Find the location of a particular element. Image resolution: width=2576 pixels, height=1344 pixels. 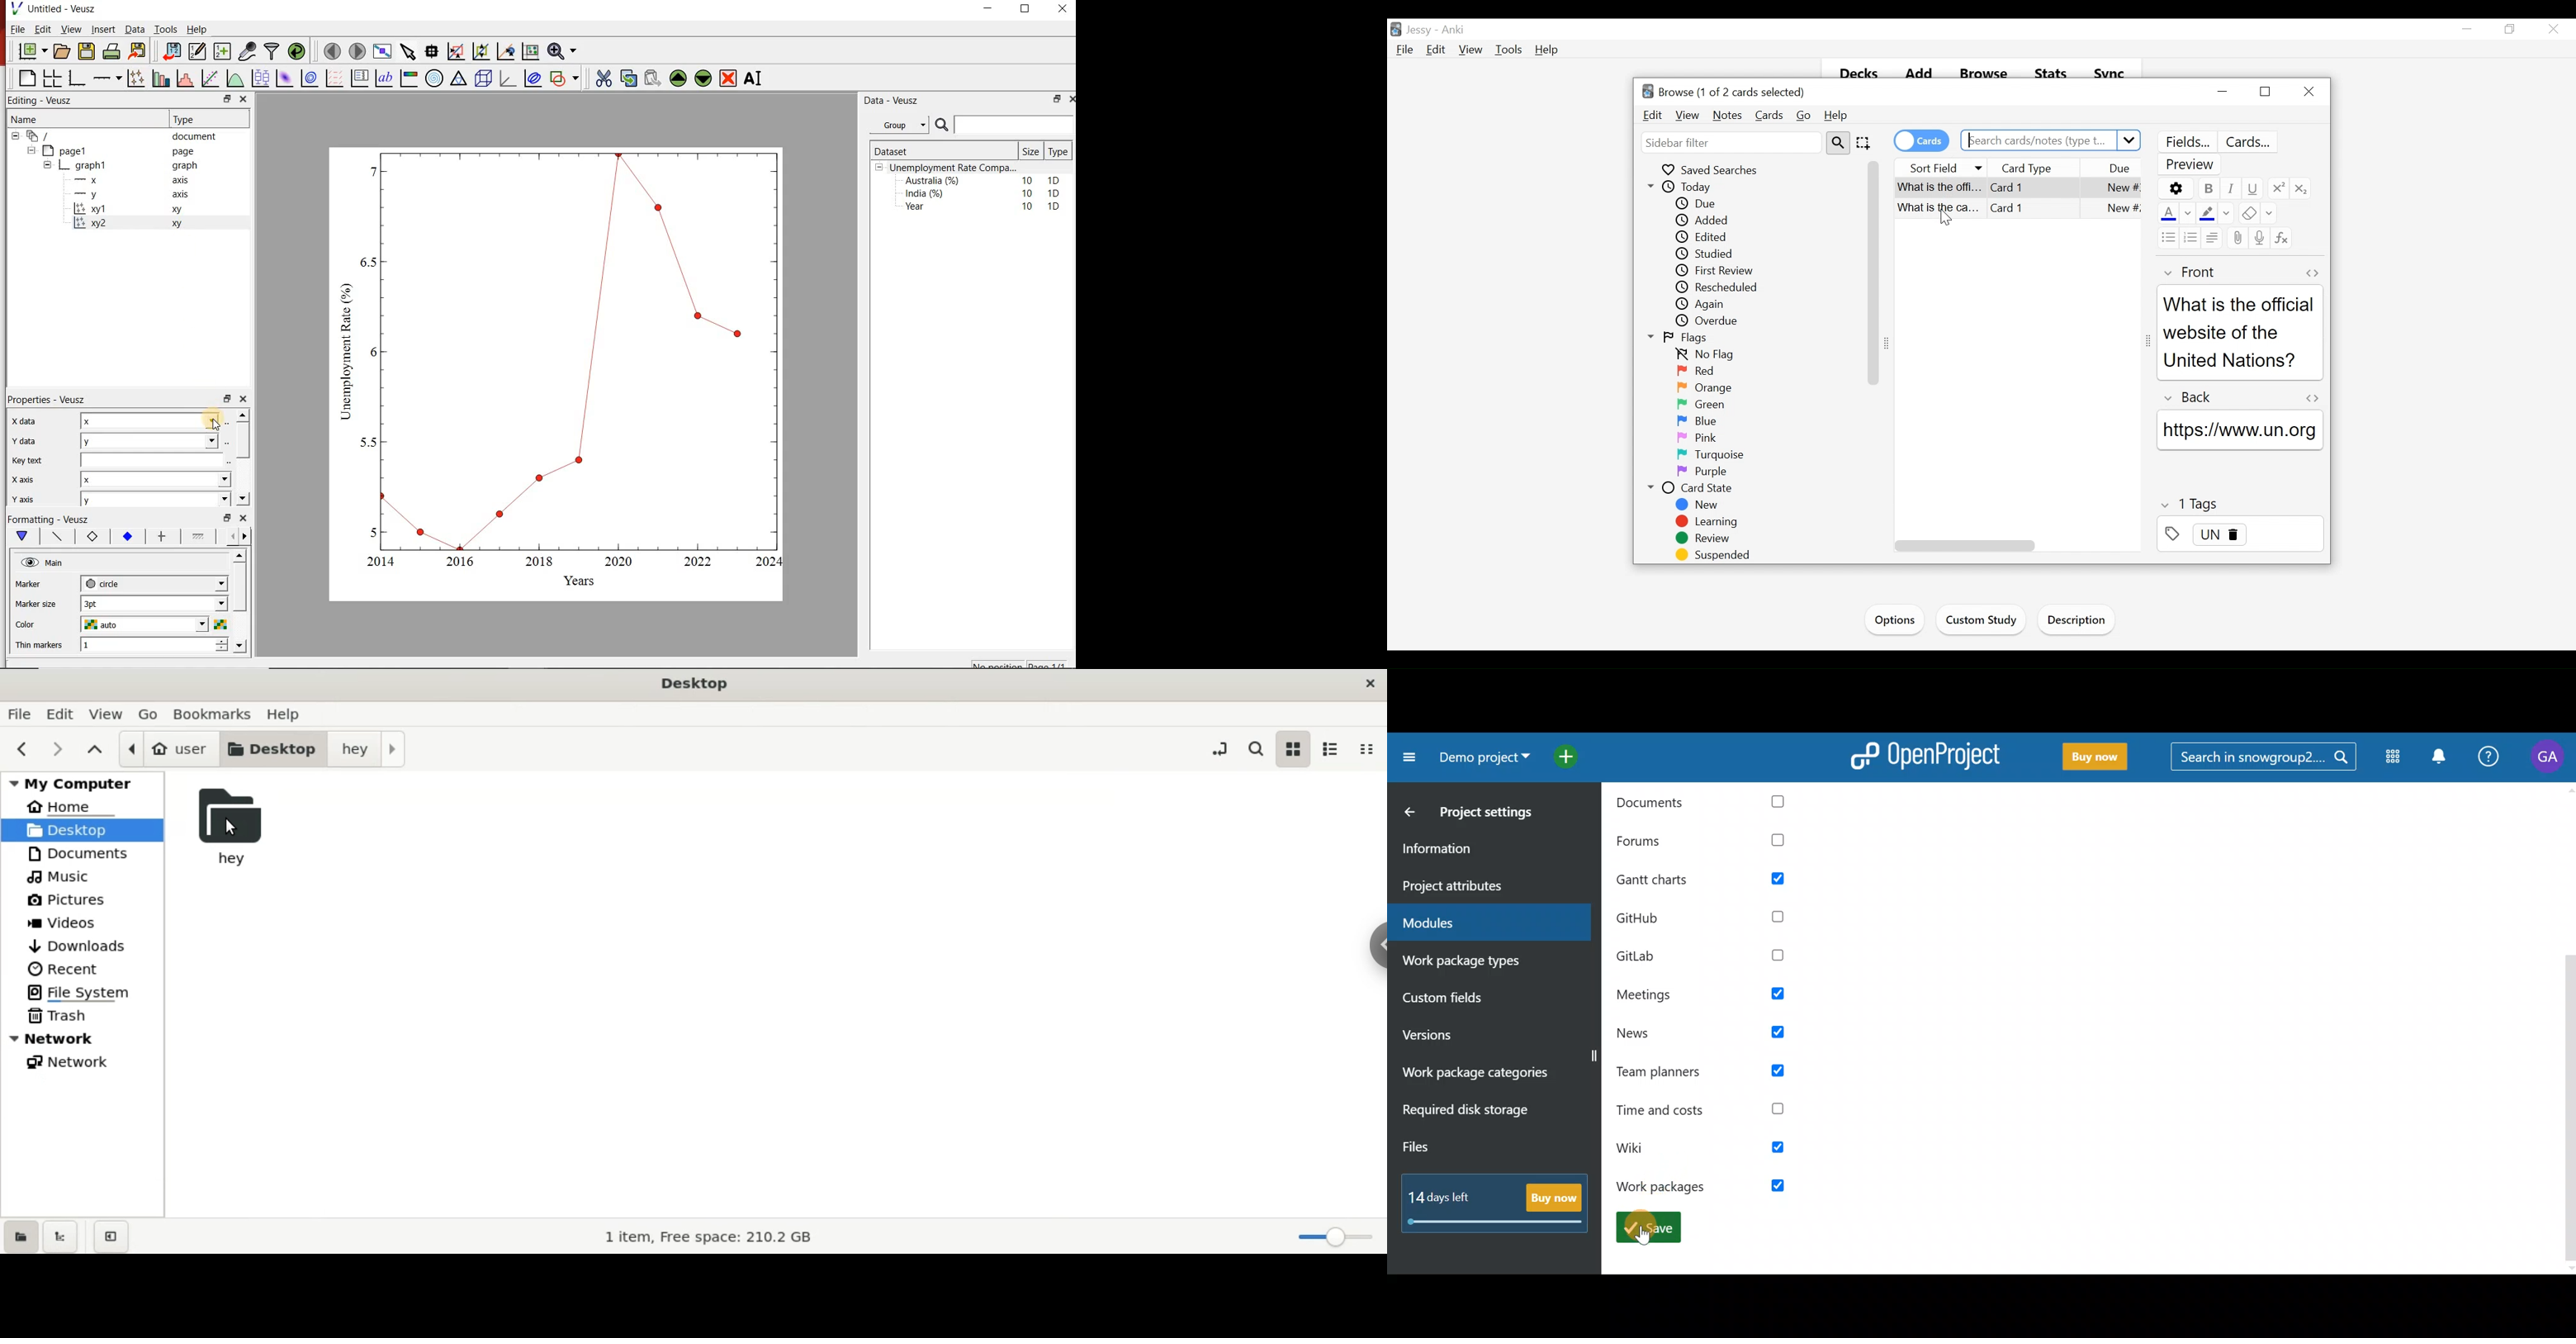

superscipt is located at coordinates (2277, 188).